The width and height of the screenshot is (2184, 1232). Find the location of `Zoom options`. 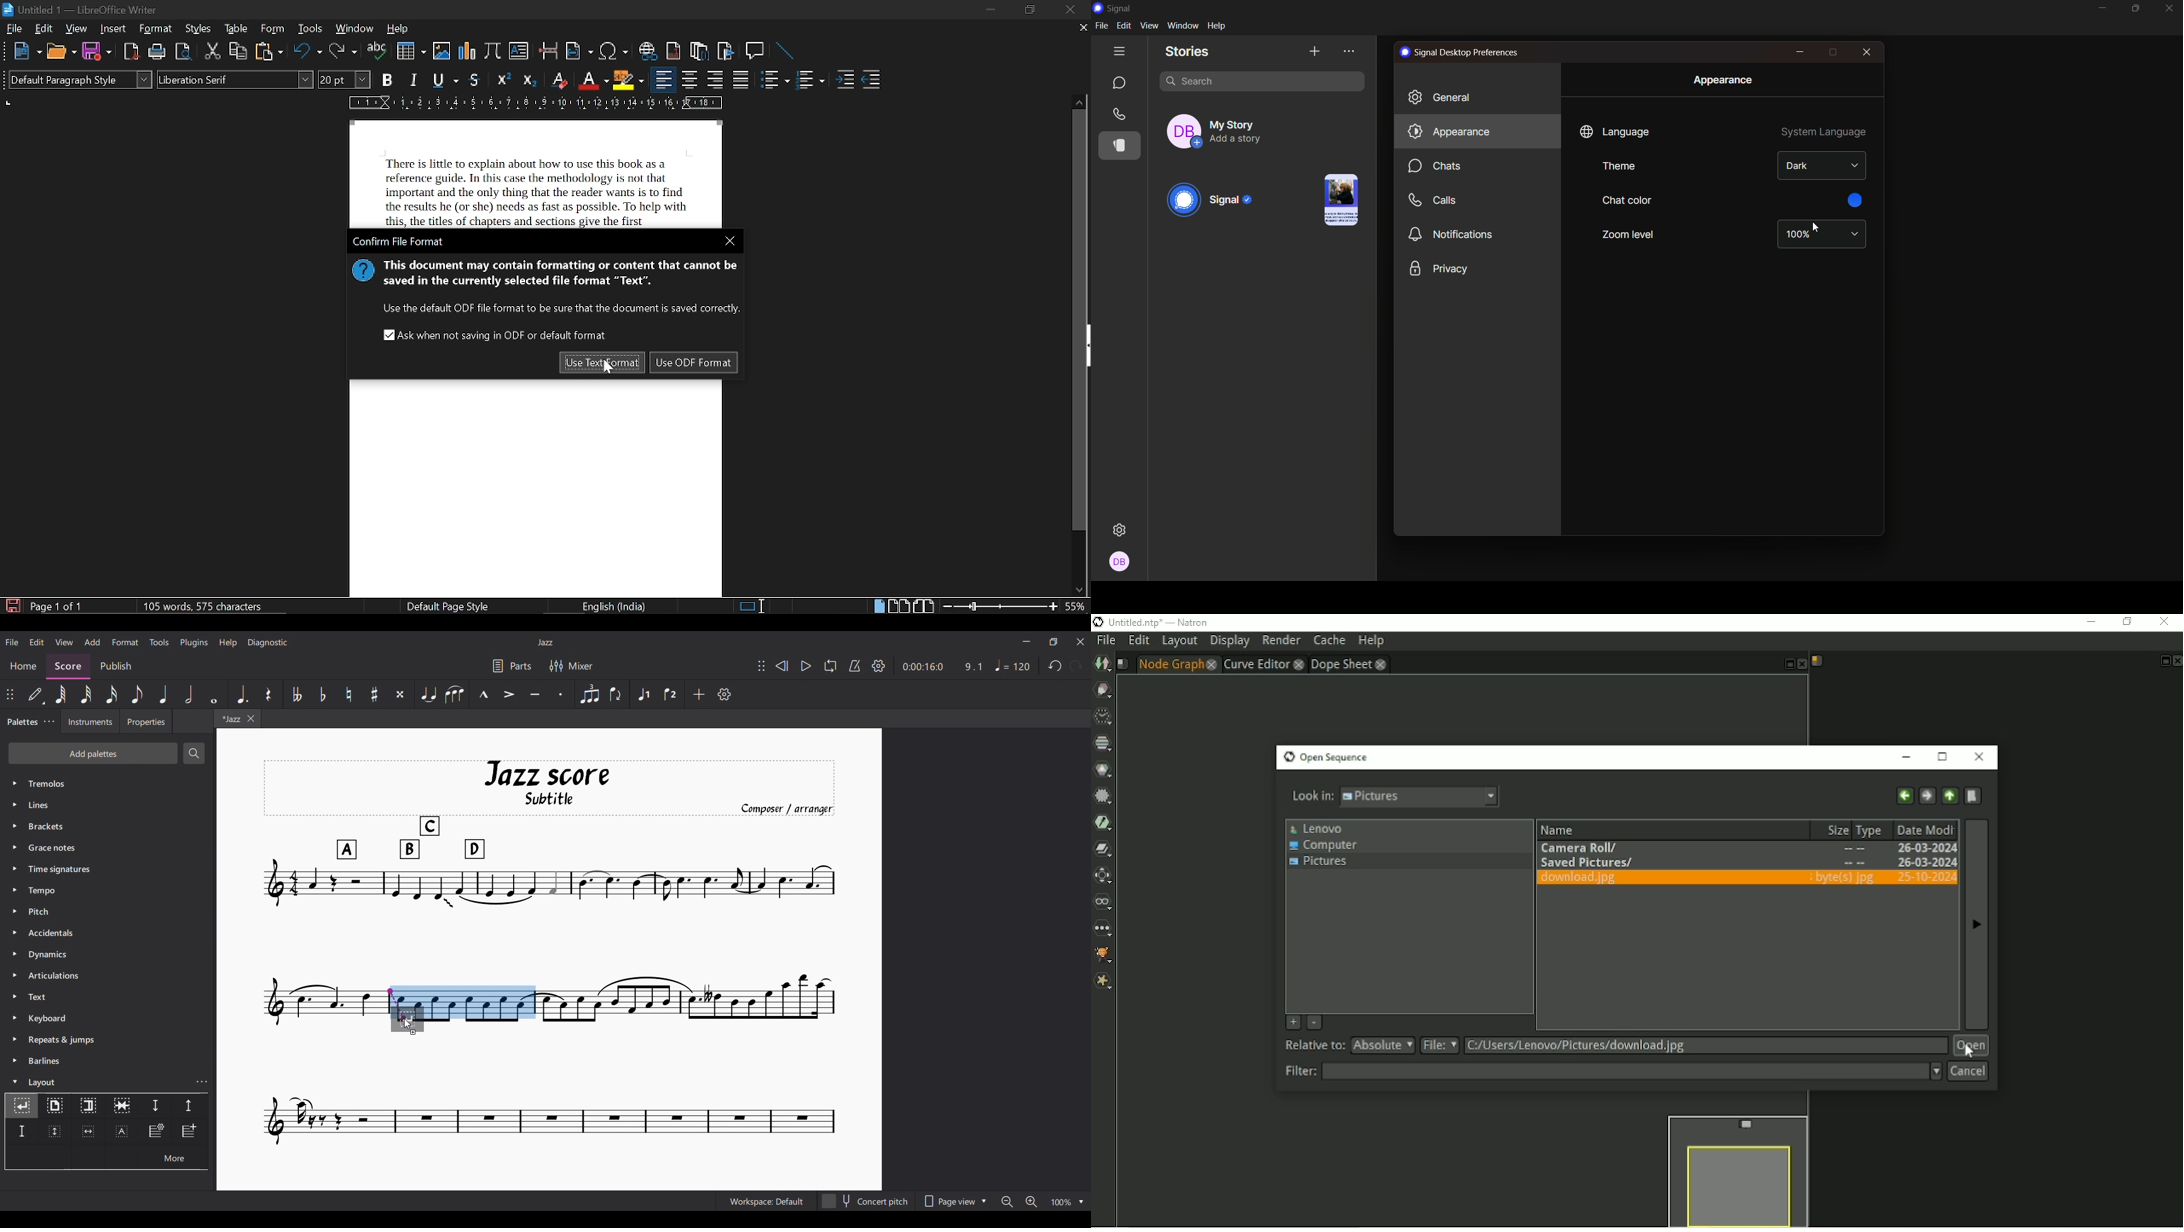

Zoom options is located at coordinates (1068, 1202).